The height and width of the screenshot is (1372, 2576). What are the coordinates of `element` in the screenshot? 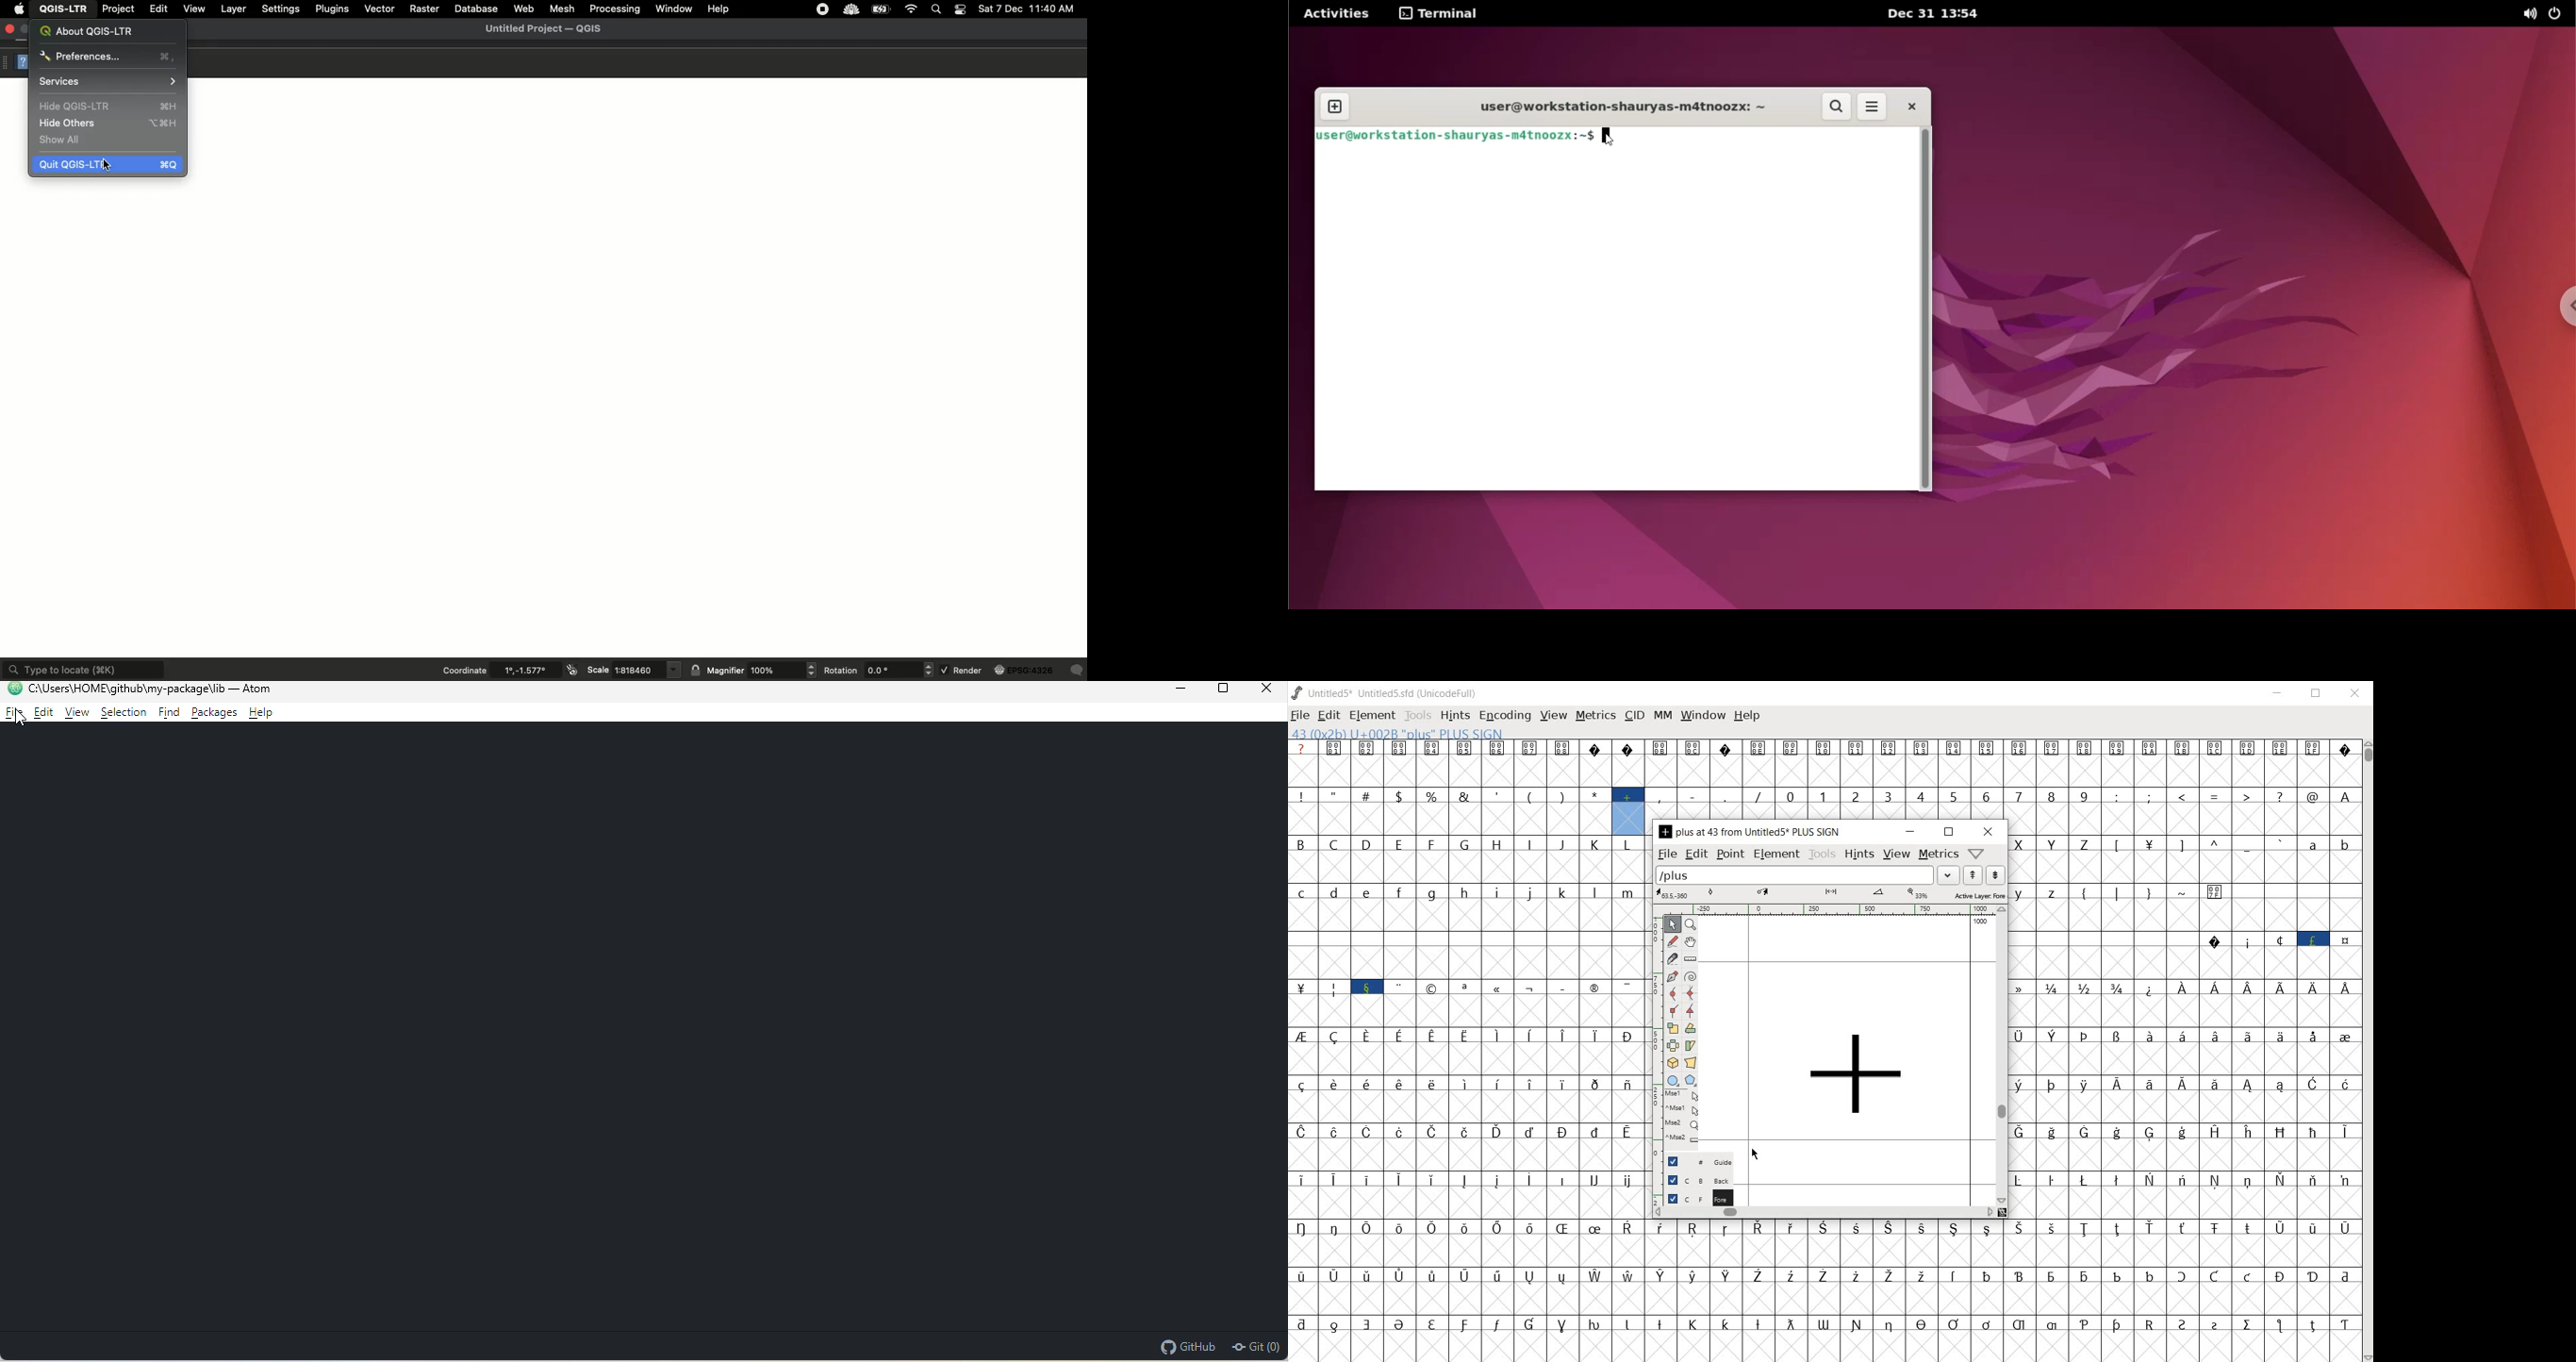 It's located at (1776, 853).